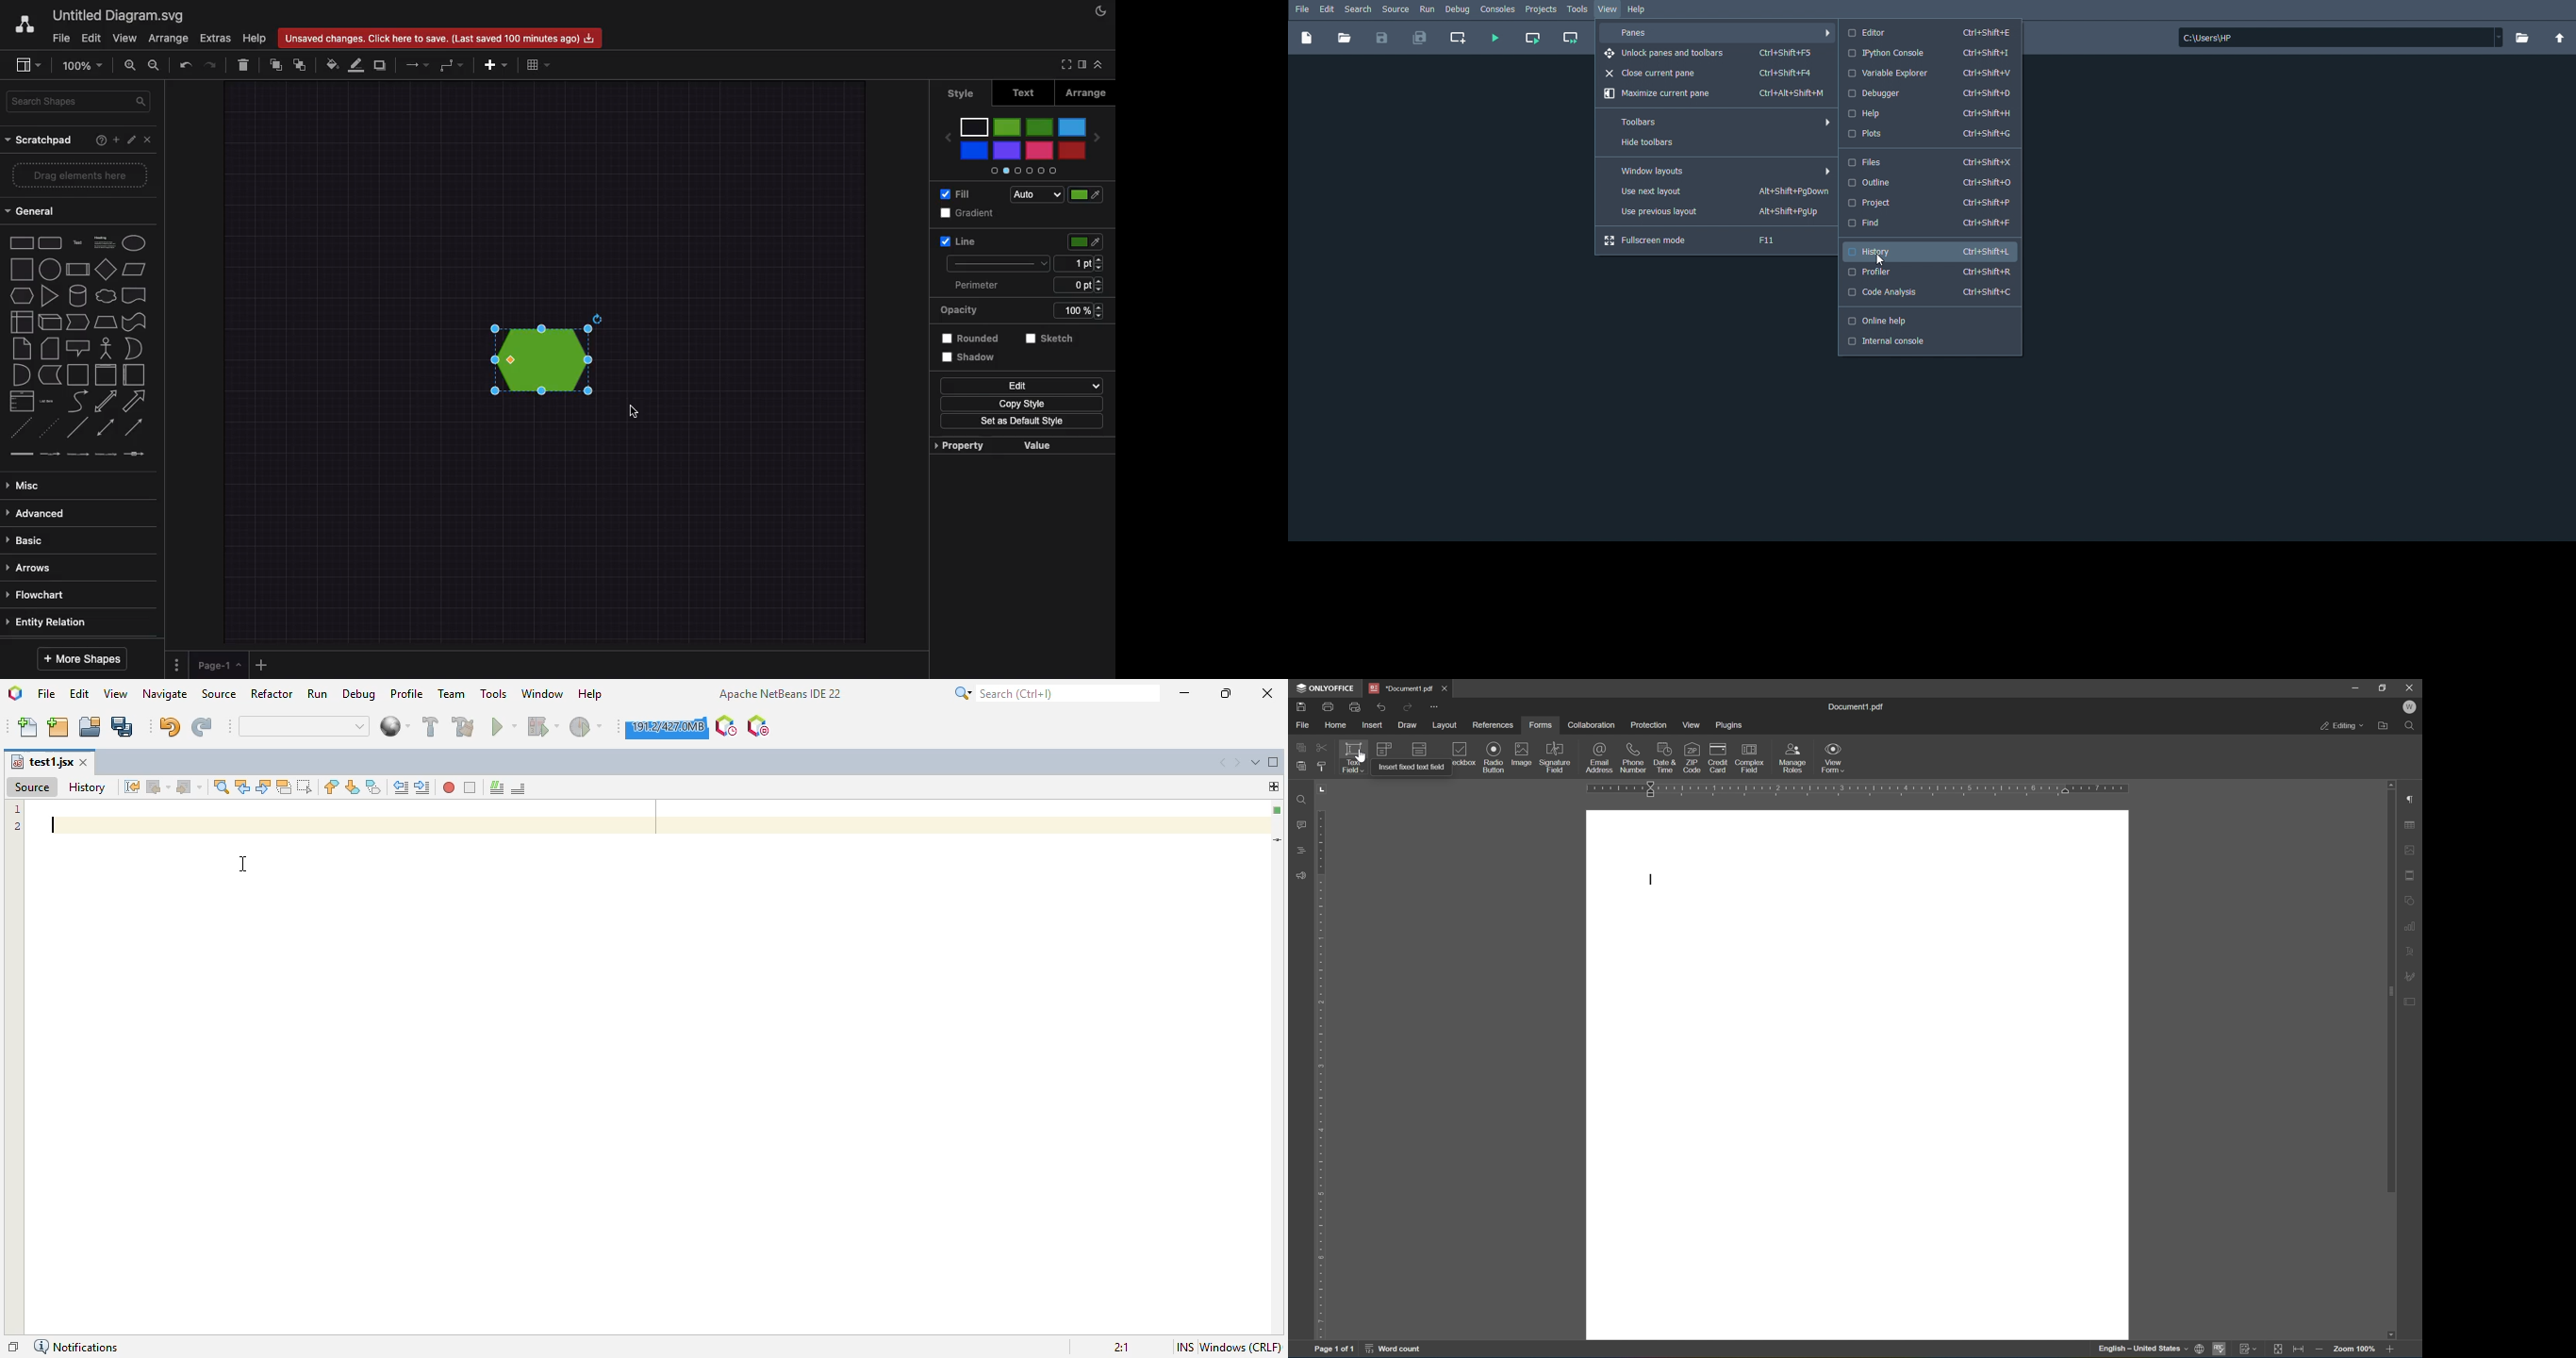 The width and height of the screenshot is (2576, 1372). I want to click on history, so click(87, 787).